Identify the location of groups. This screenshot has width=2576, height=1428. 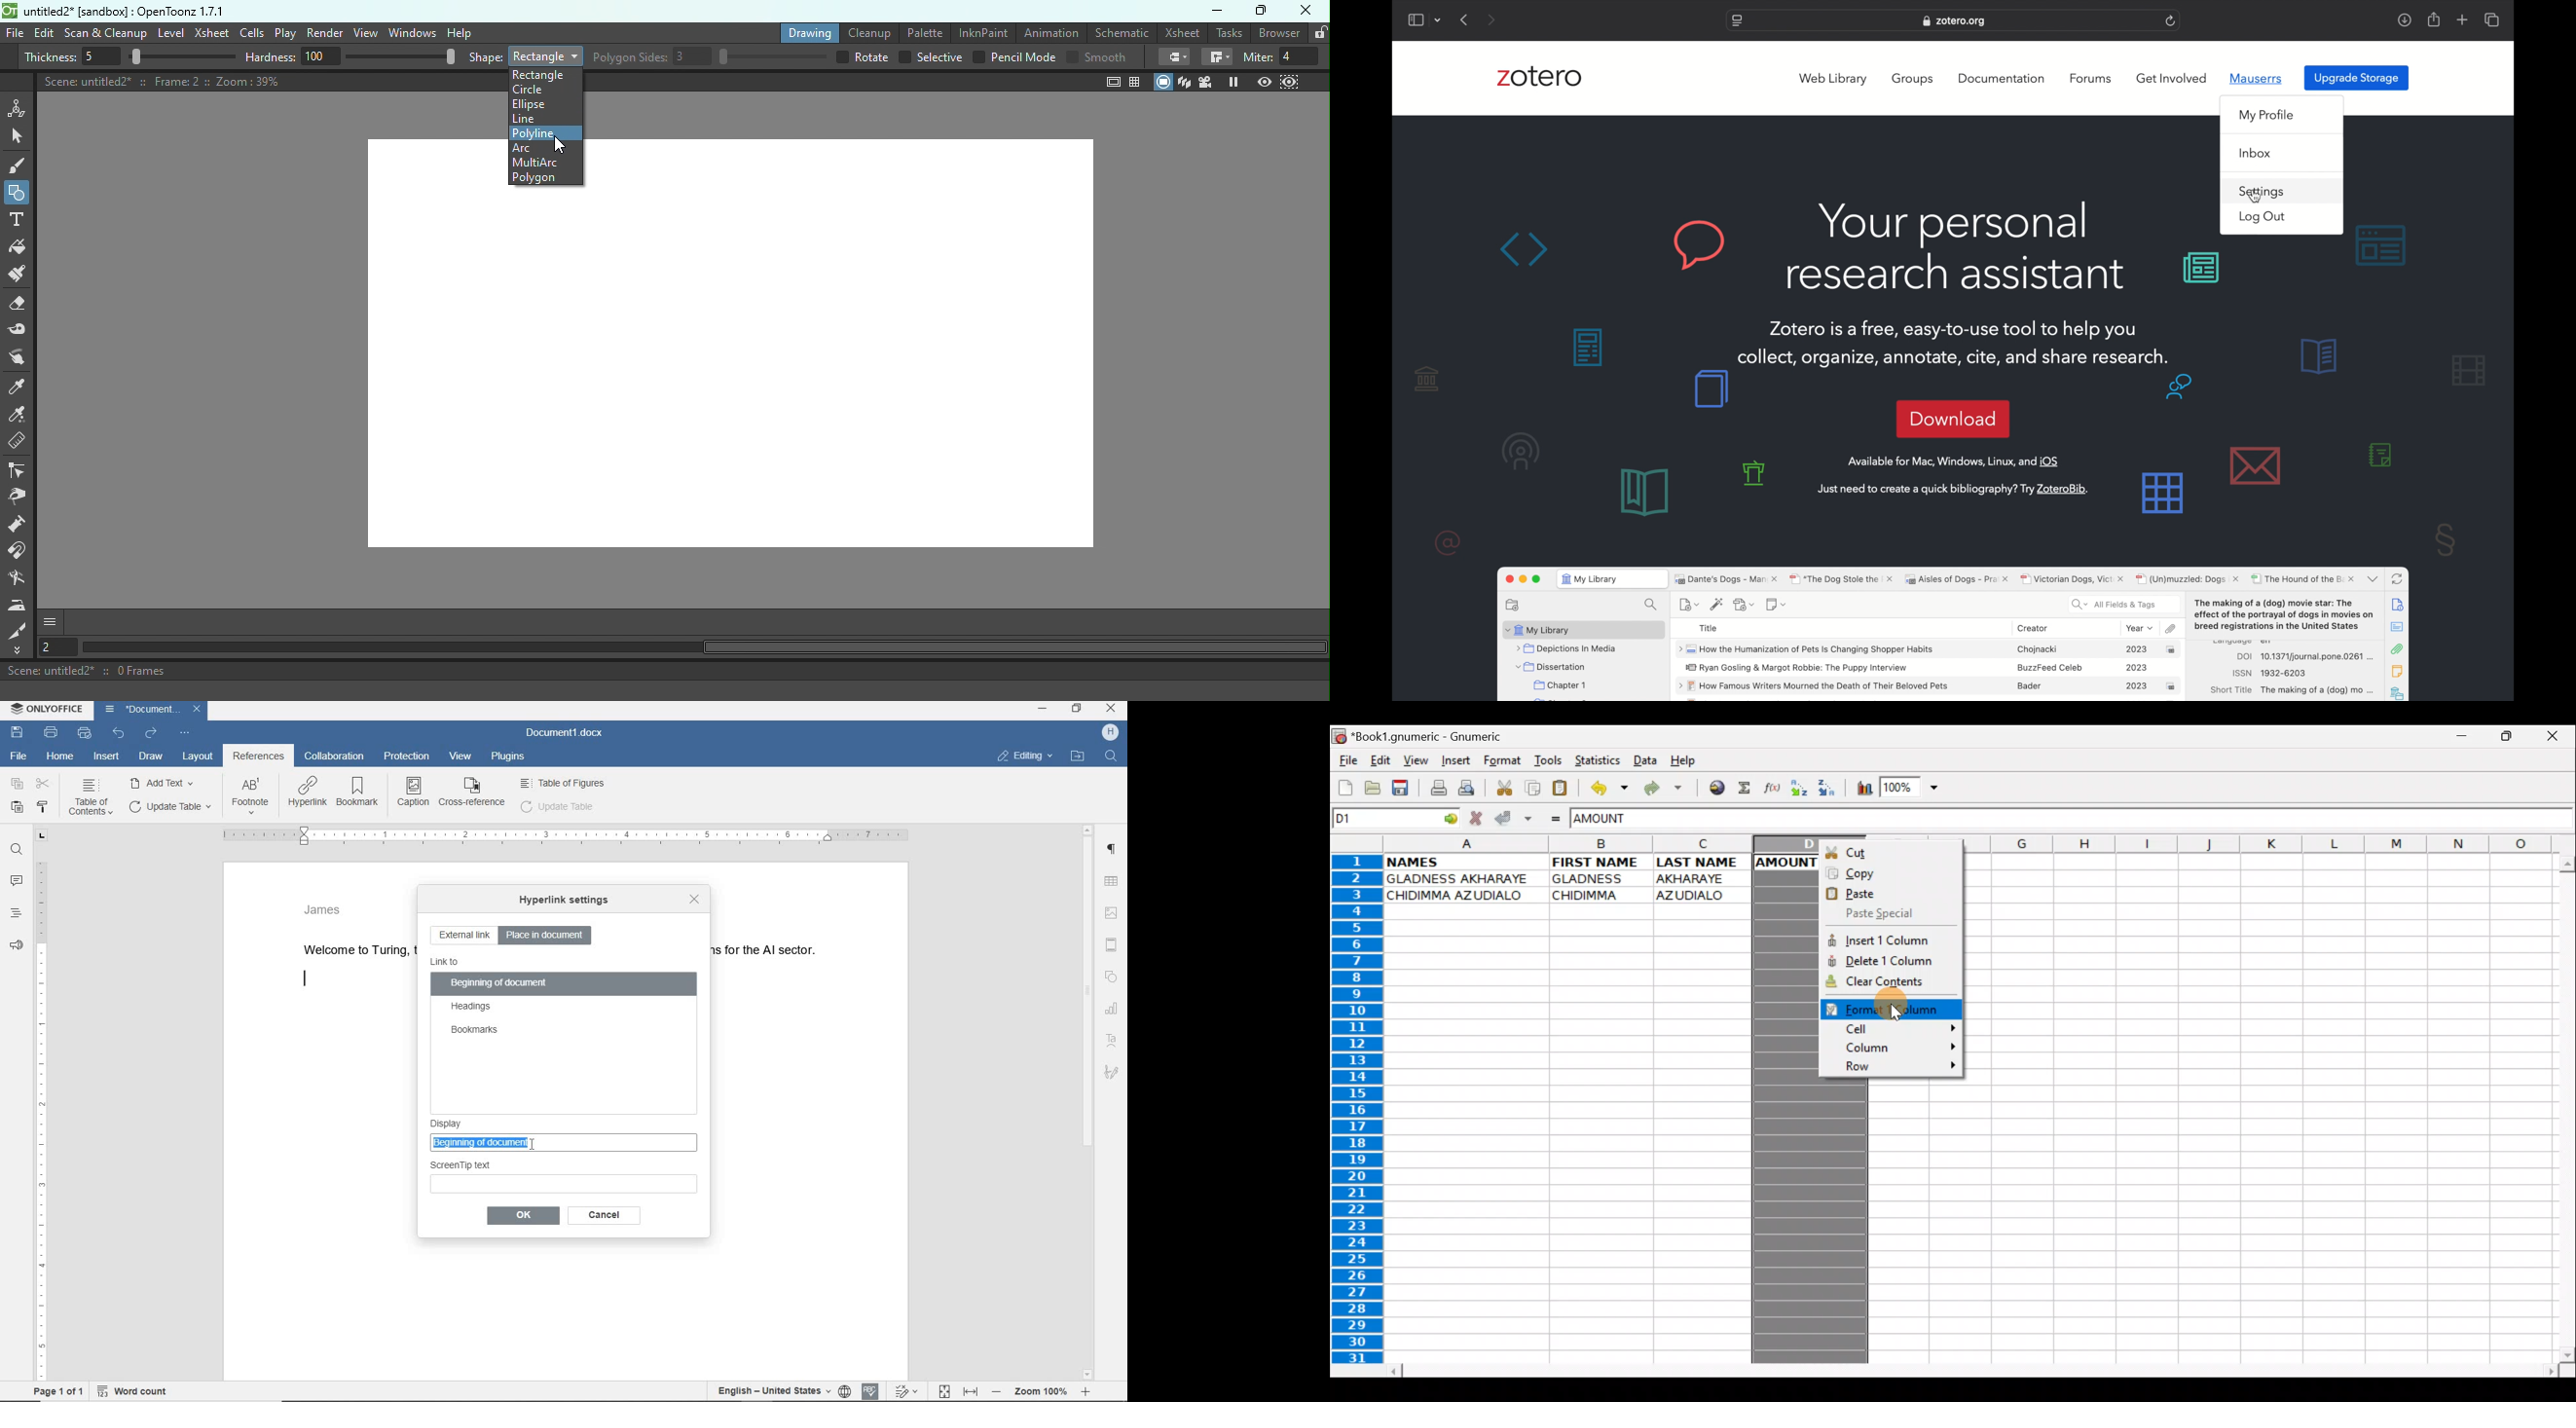
(1914, 79).